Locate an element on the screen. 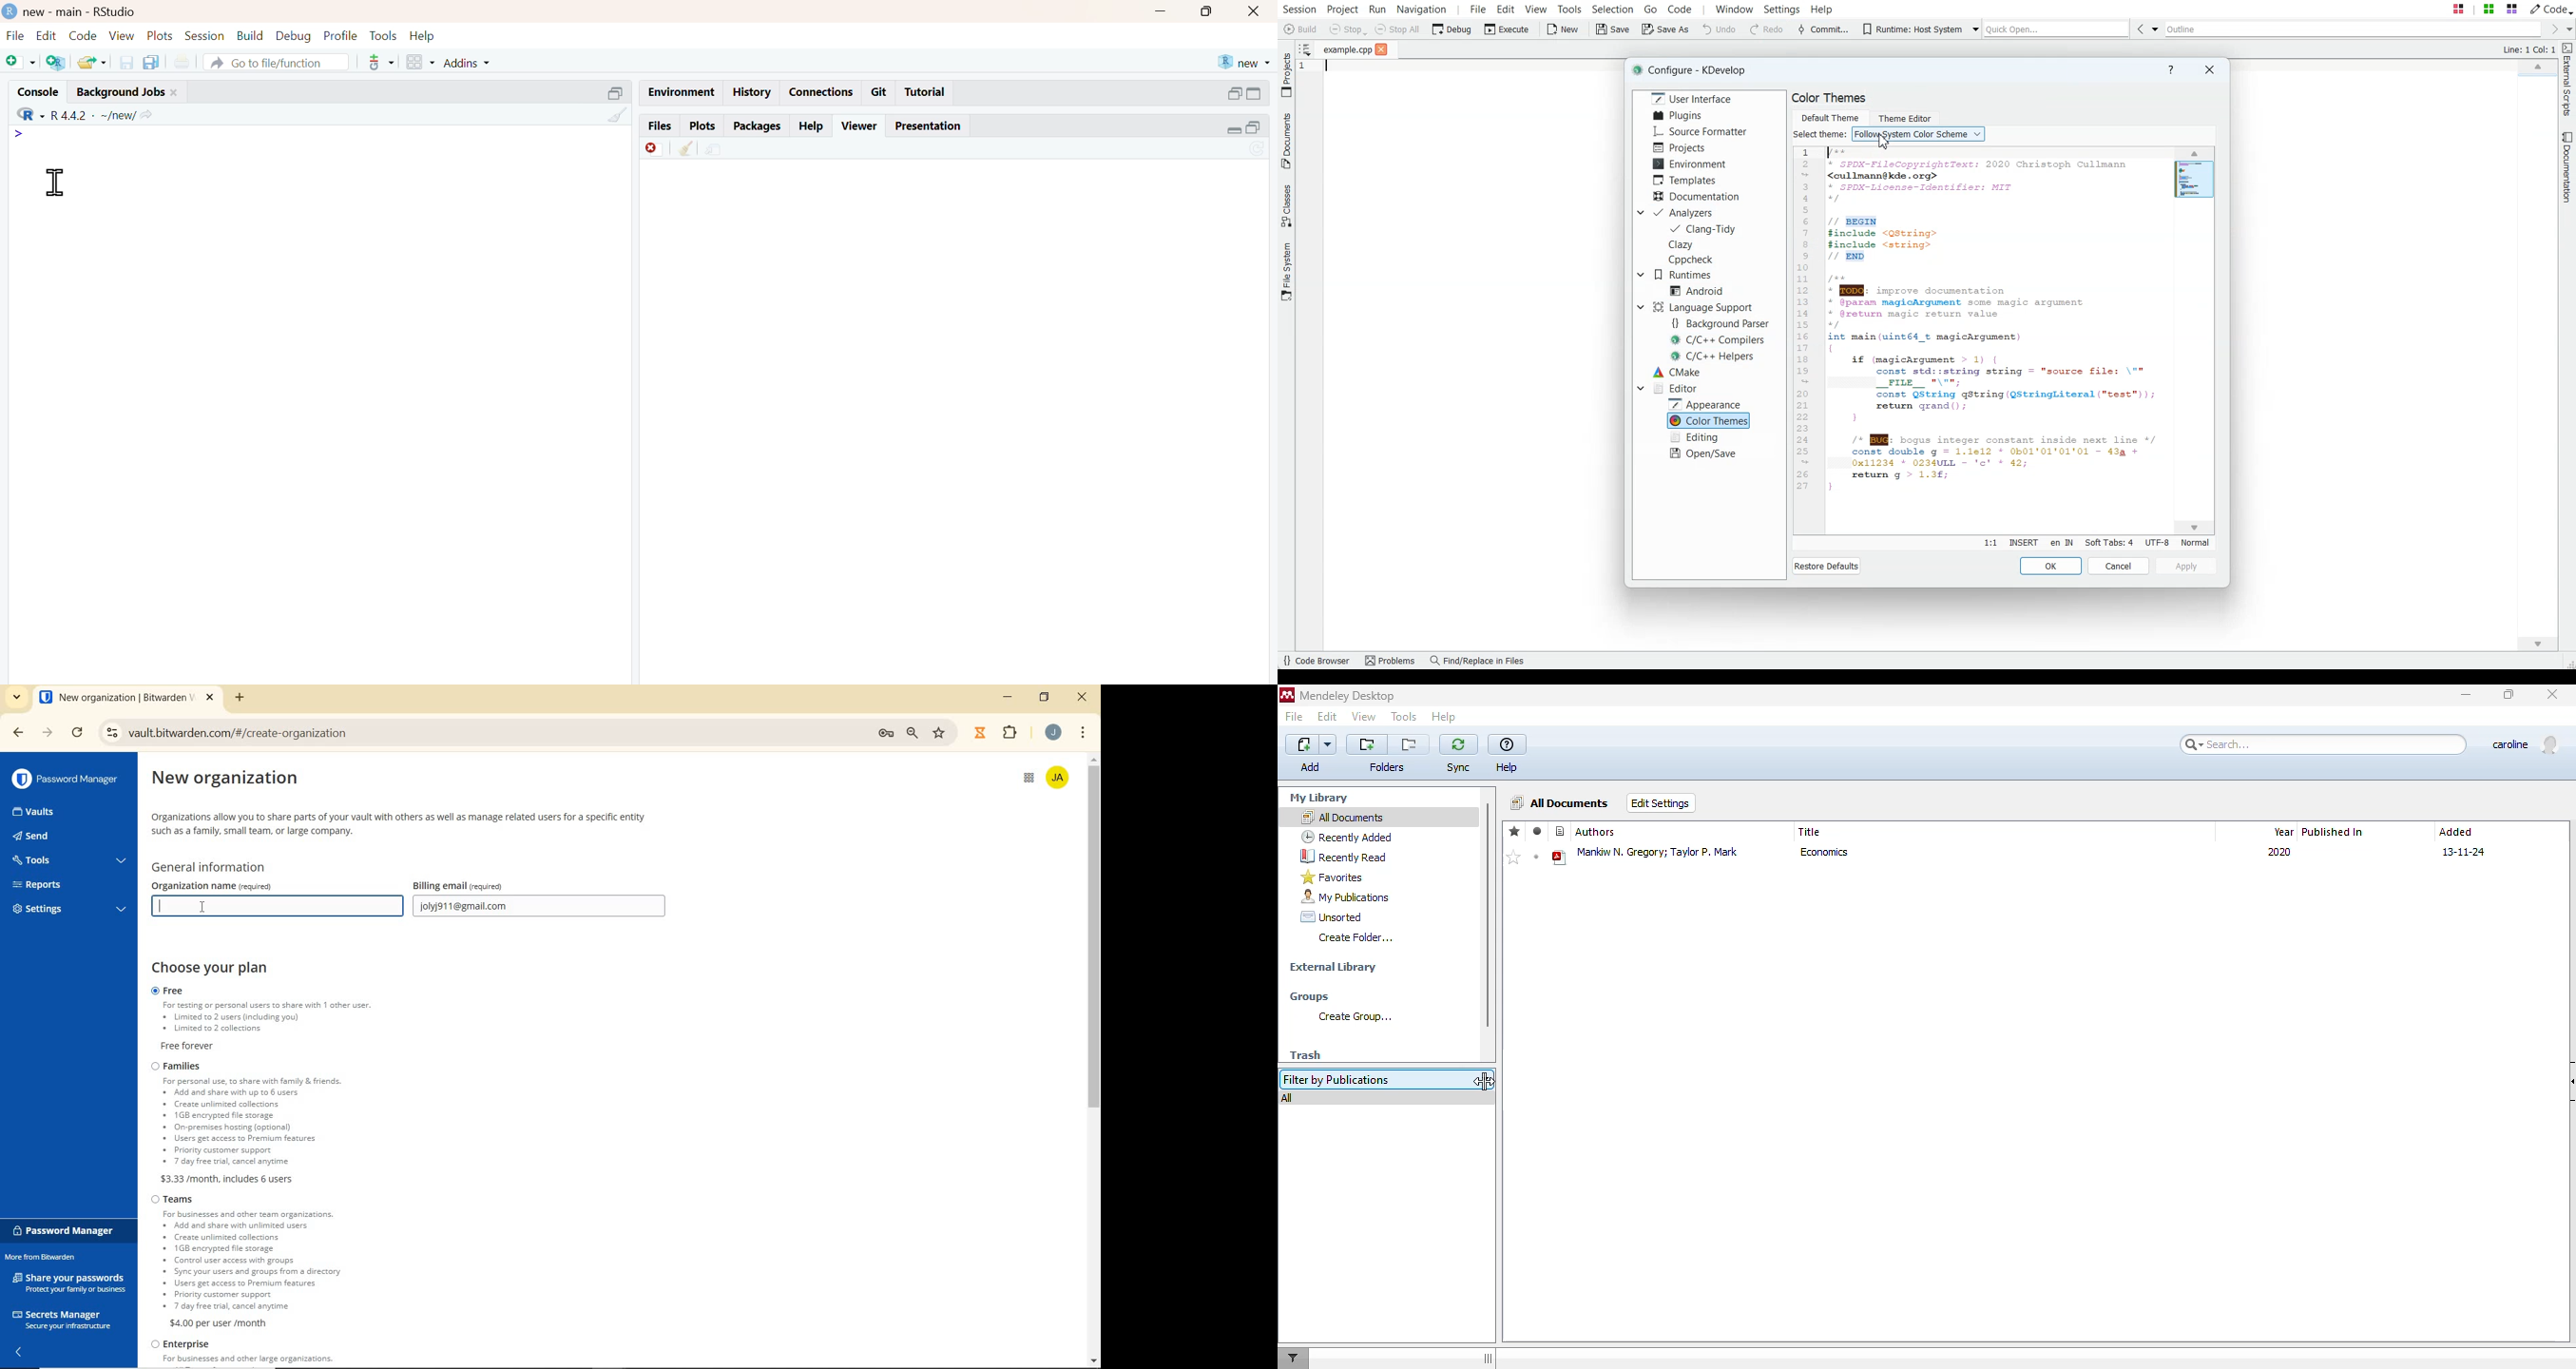 The height and width of the screenshot is (1372, 2576). viewer is located at coordinates (861, 126).